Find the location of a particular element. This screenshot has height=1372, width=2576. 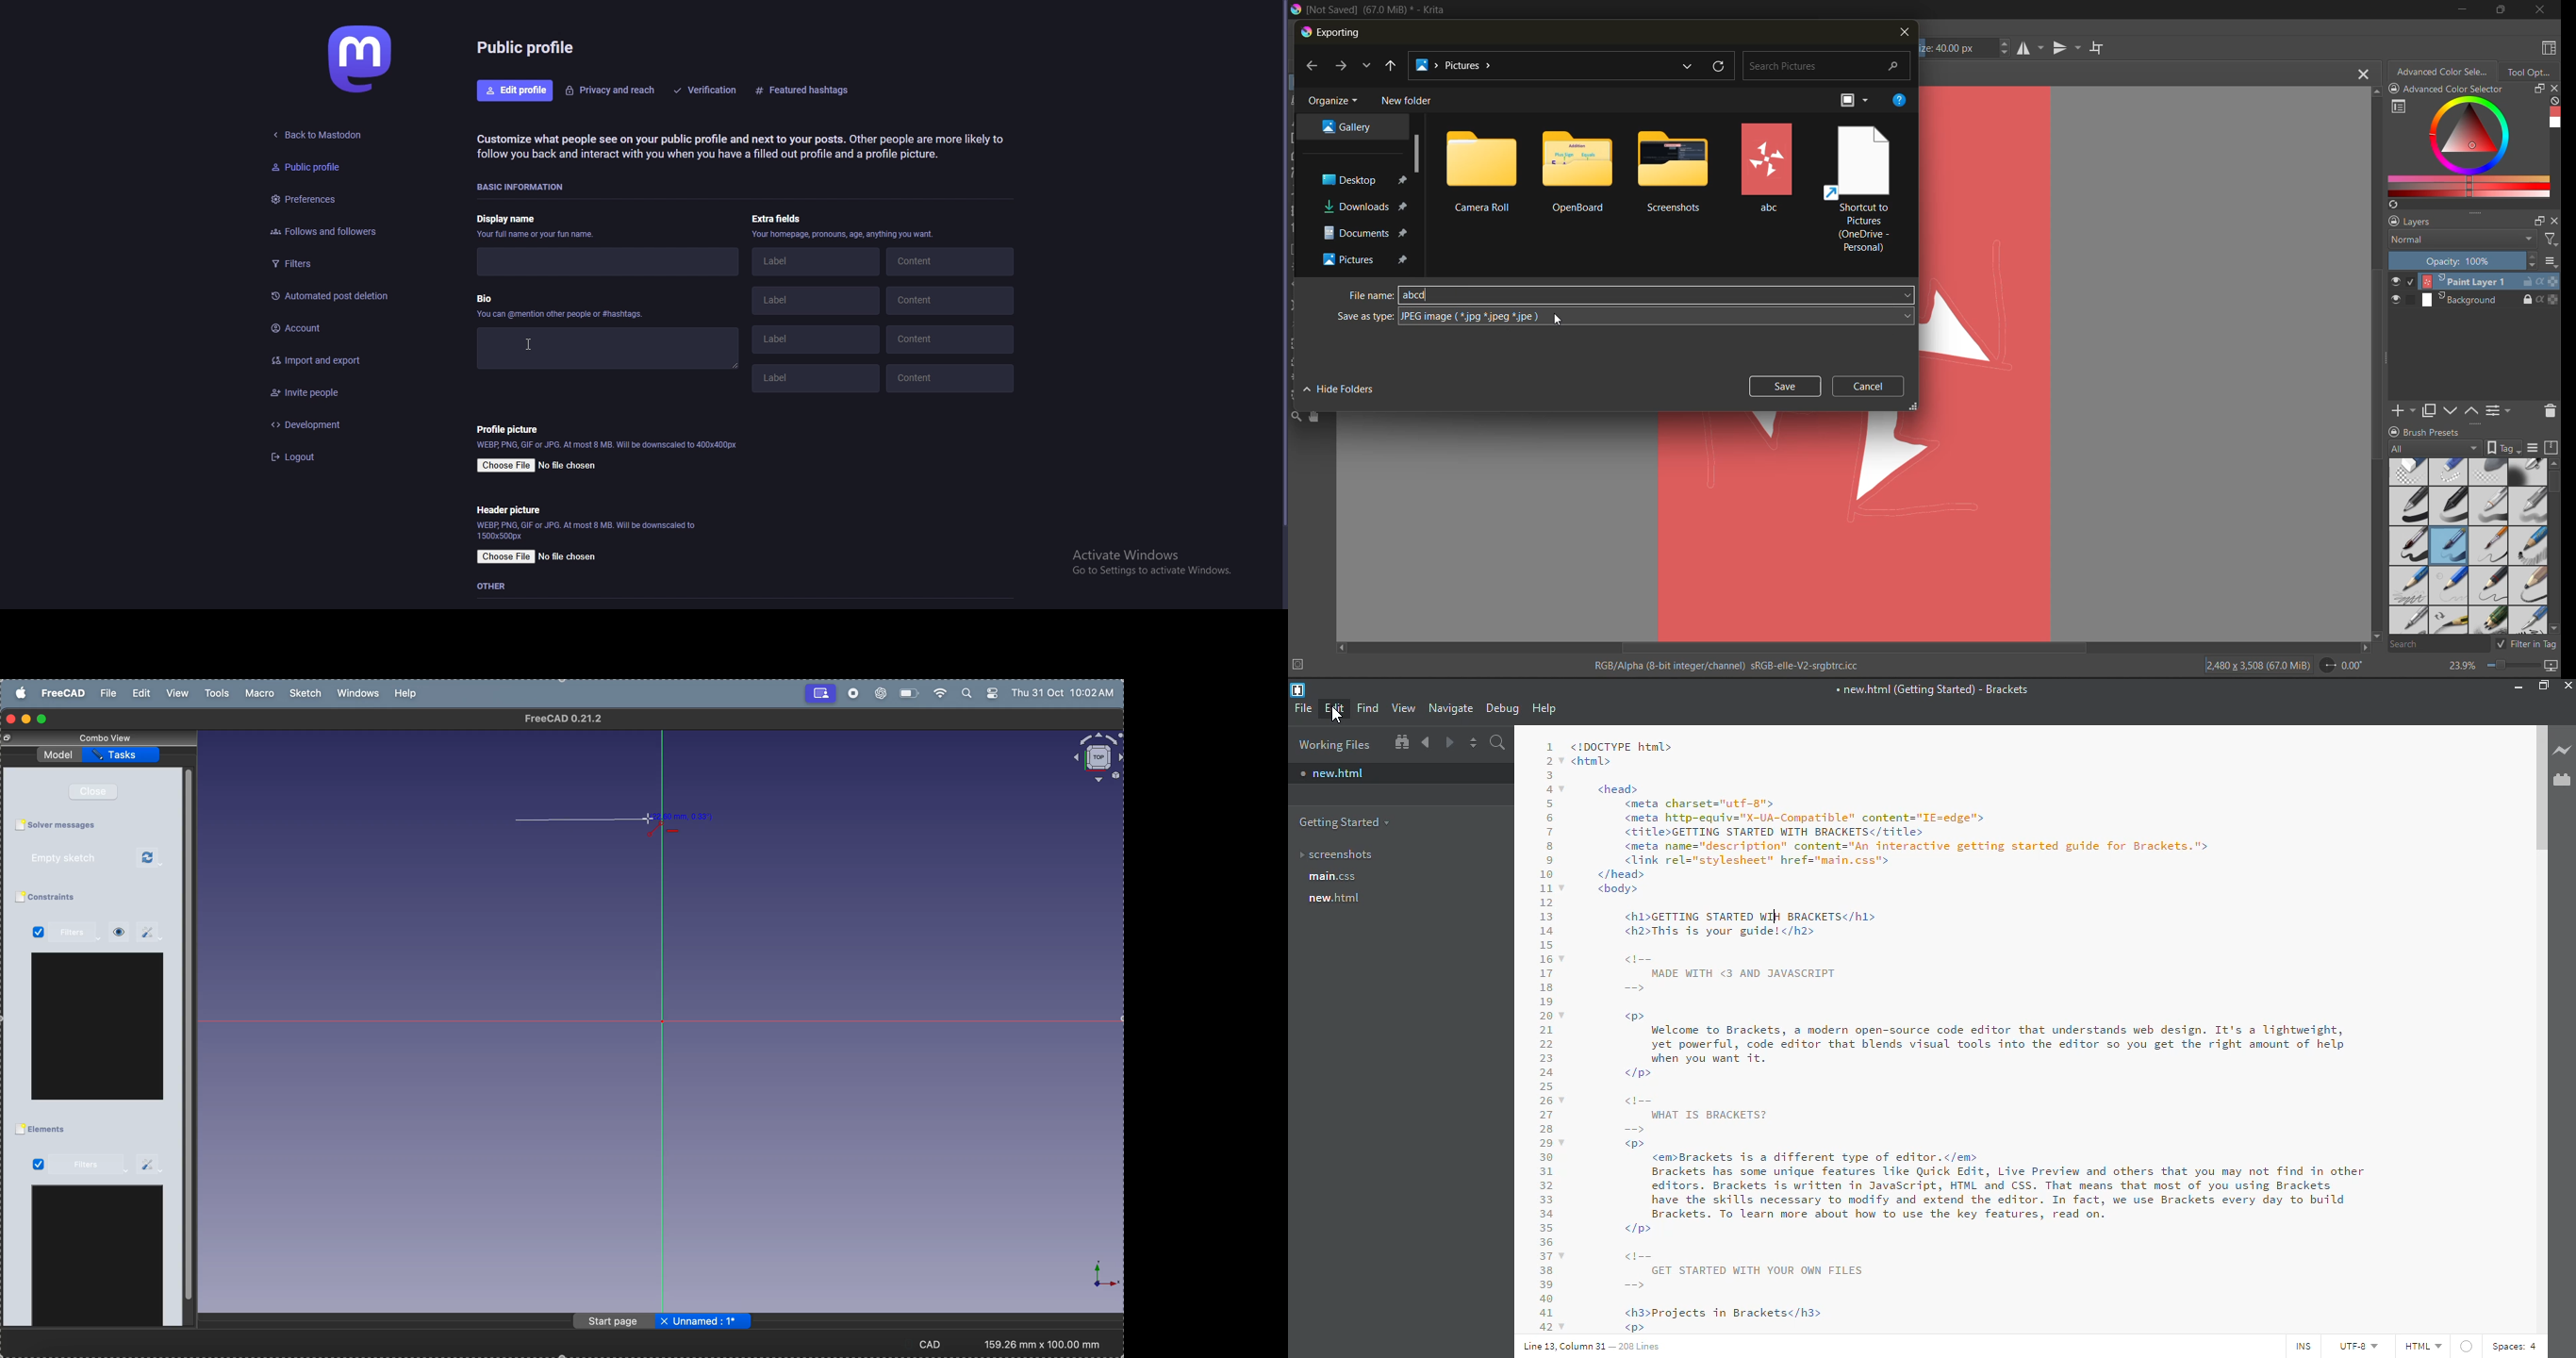

lock/unlock docker is located at coordinates (2395, 430).